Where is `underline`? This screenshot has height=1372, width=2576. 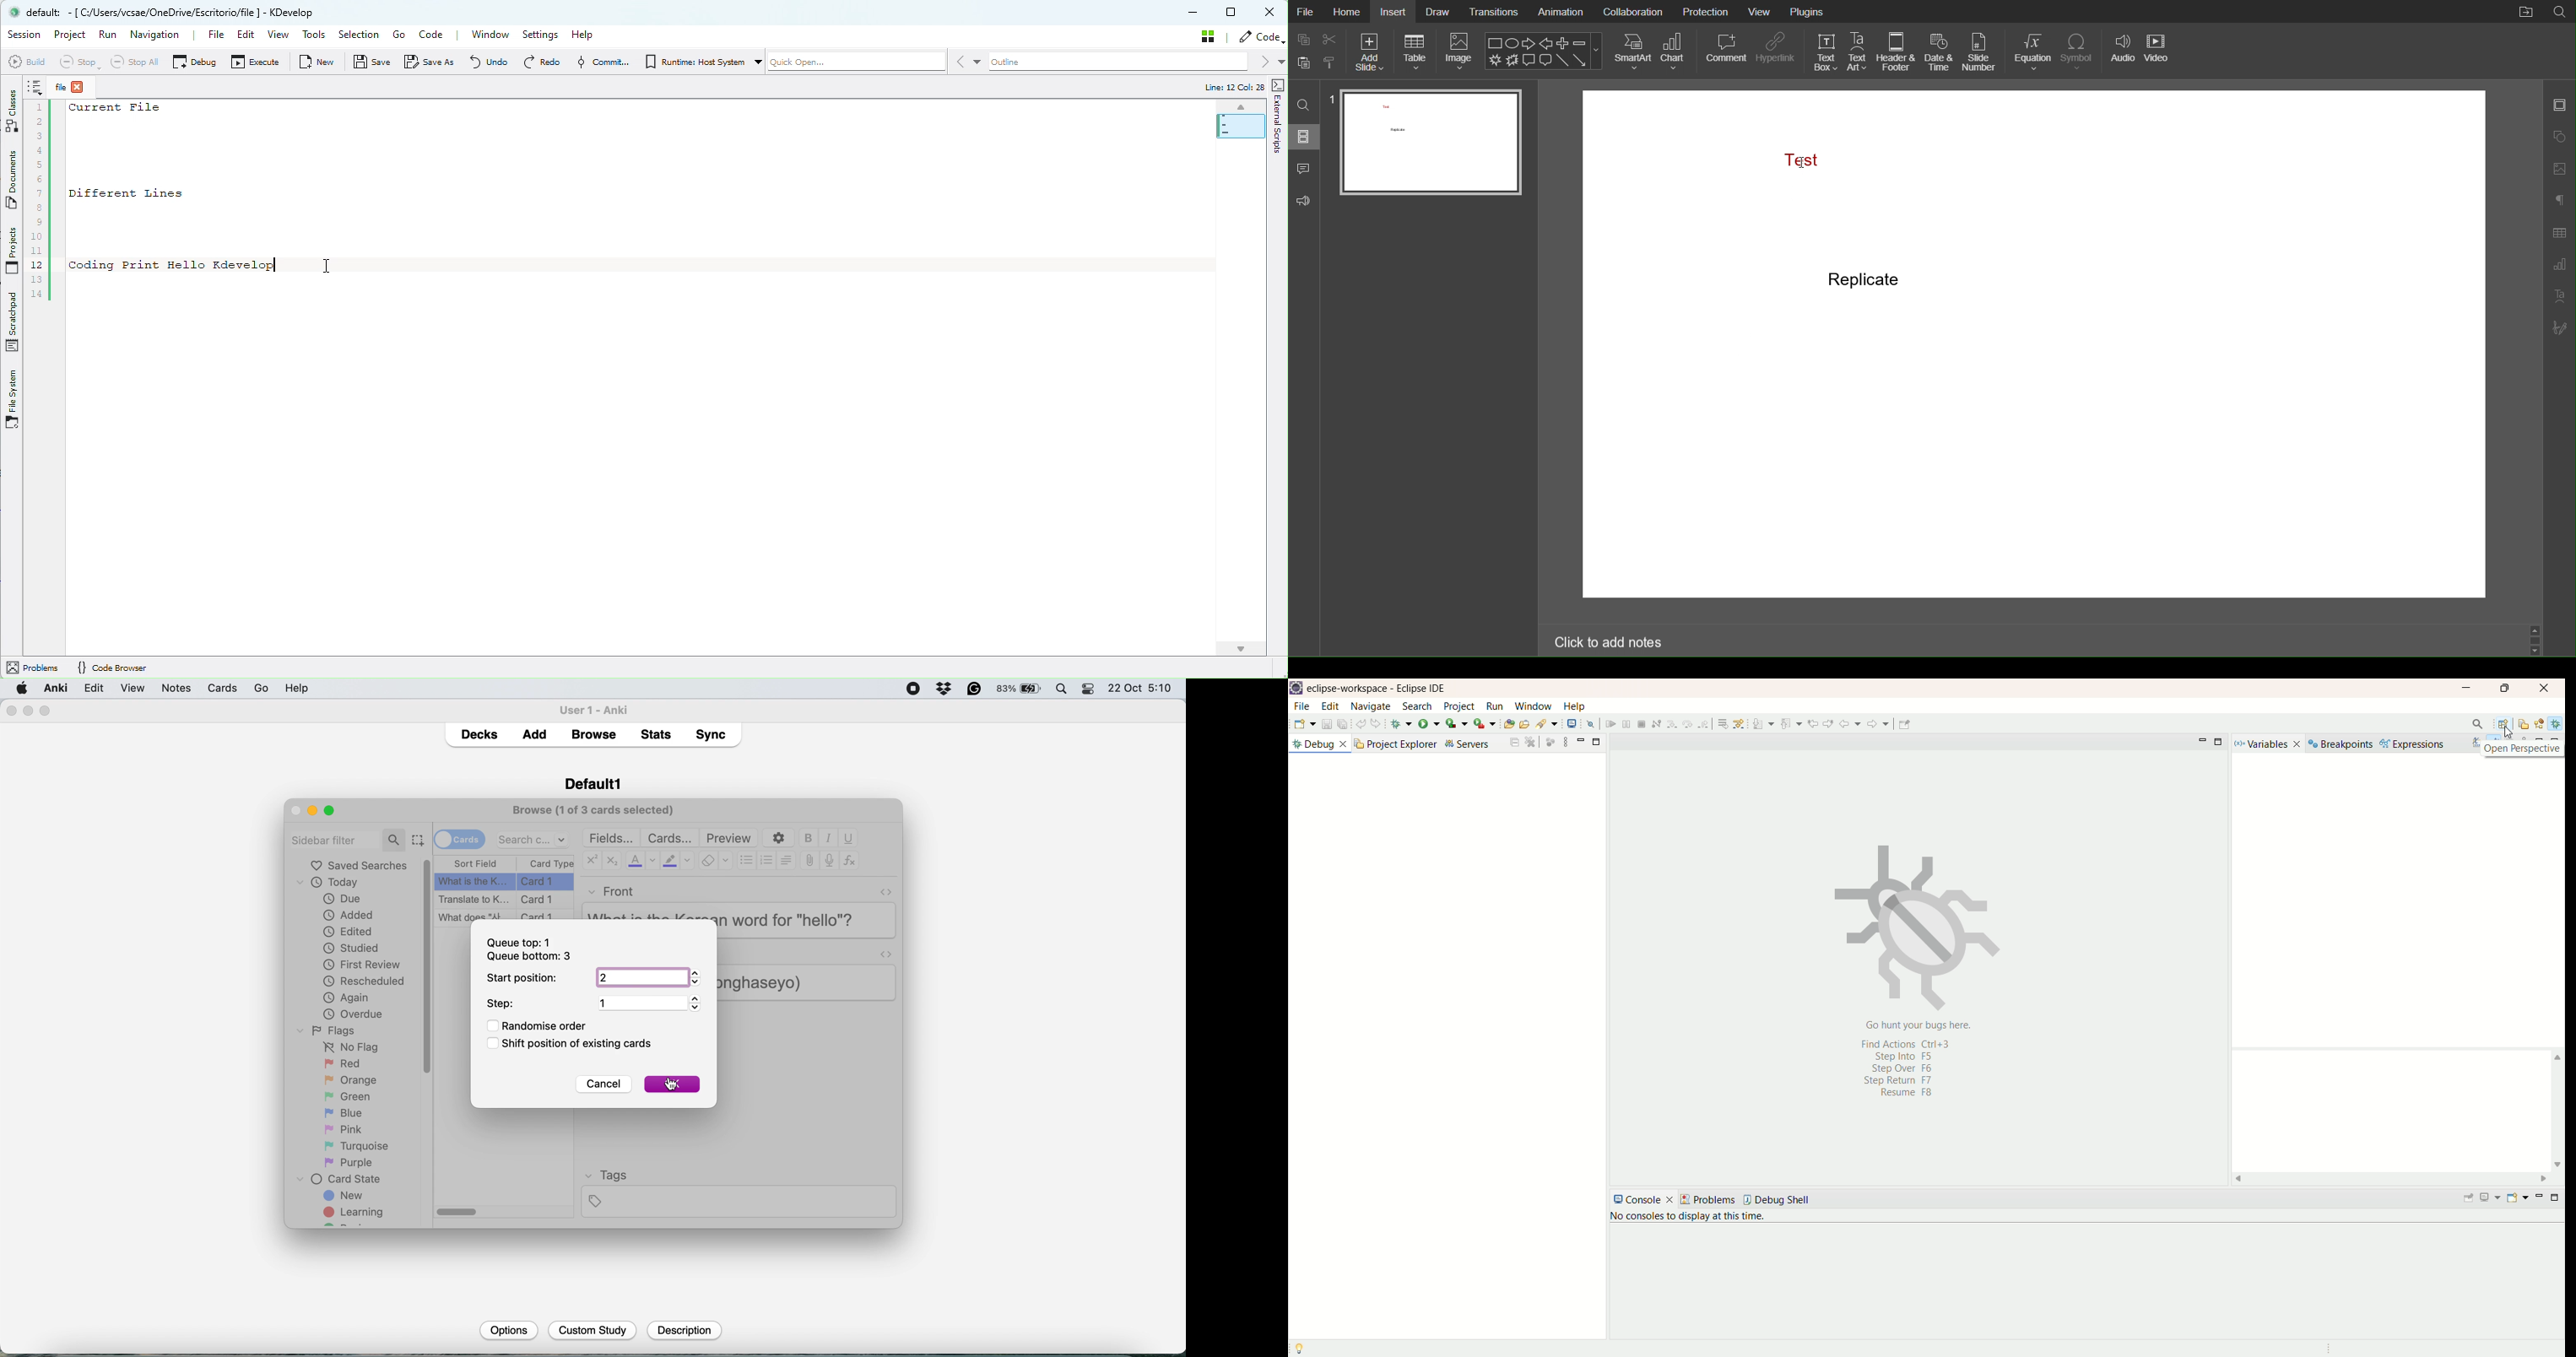 underline is located at coordinates (848, 838).